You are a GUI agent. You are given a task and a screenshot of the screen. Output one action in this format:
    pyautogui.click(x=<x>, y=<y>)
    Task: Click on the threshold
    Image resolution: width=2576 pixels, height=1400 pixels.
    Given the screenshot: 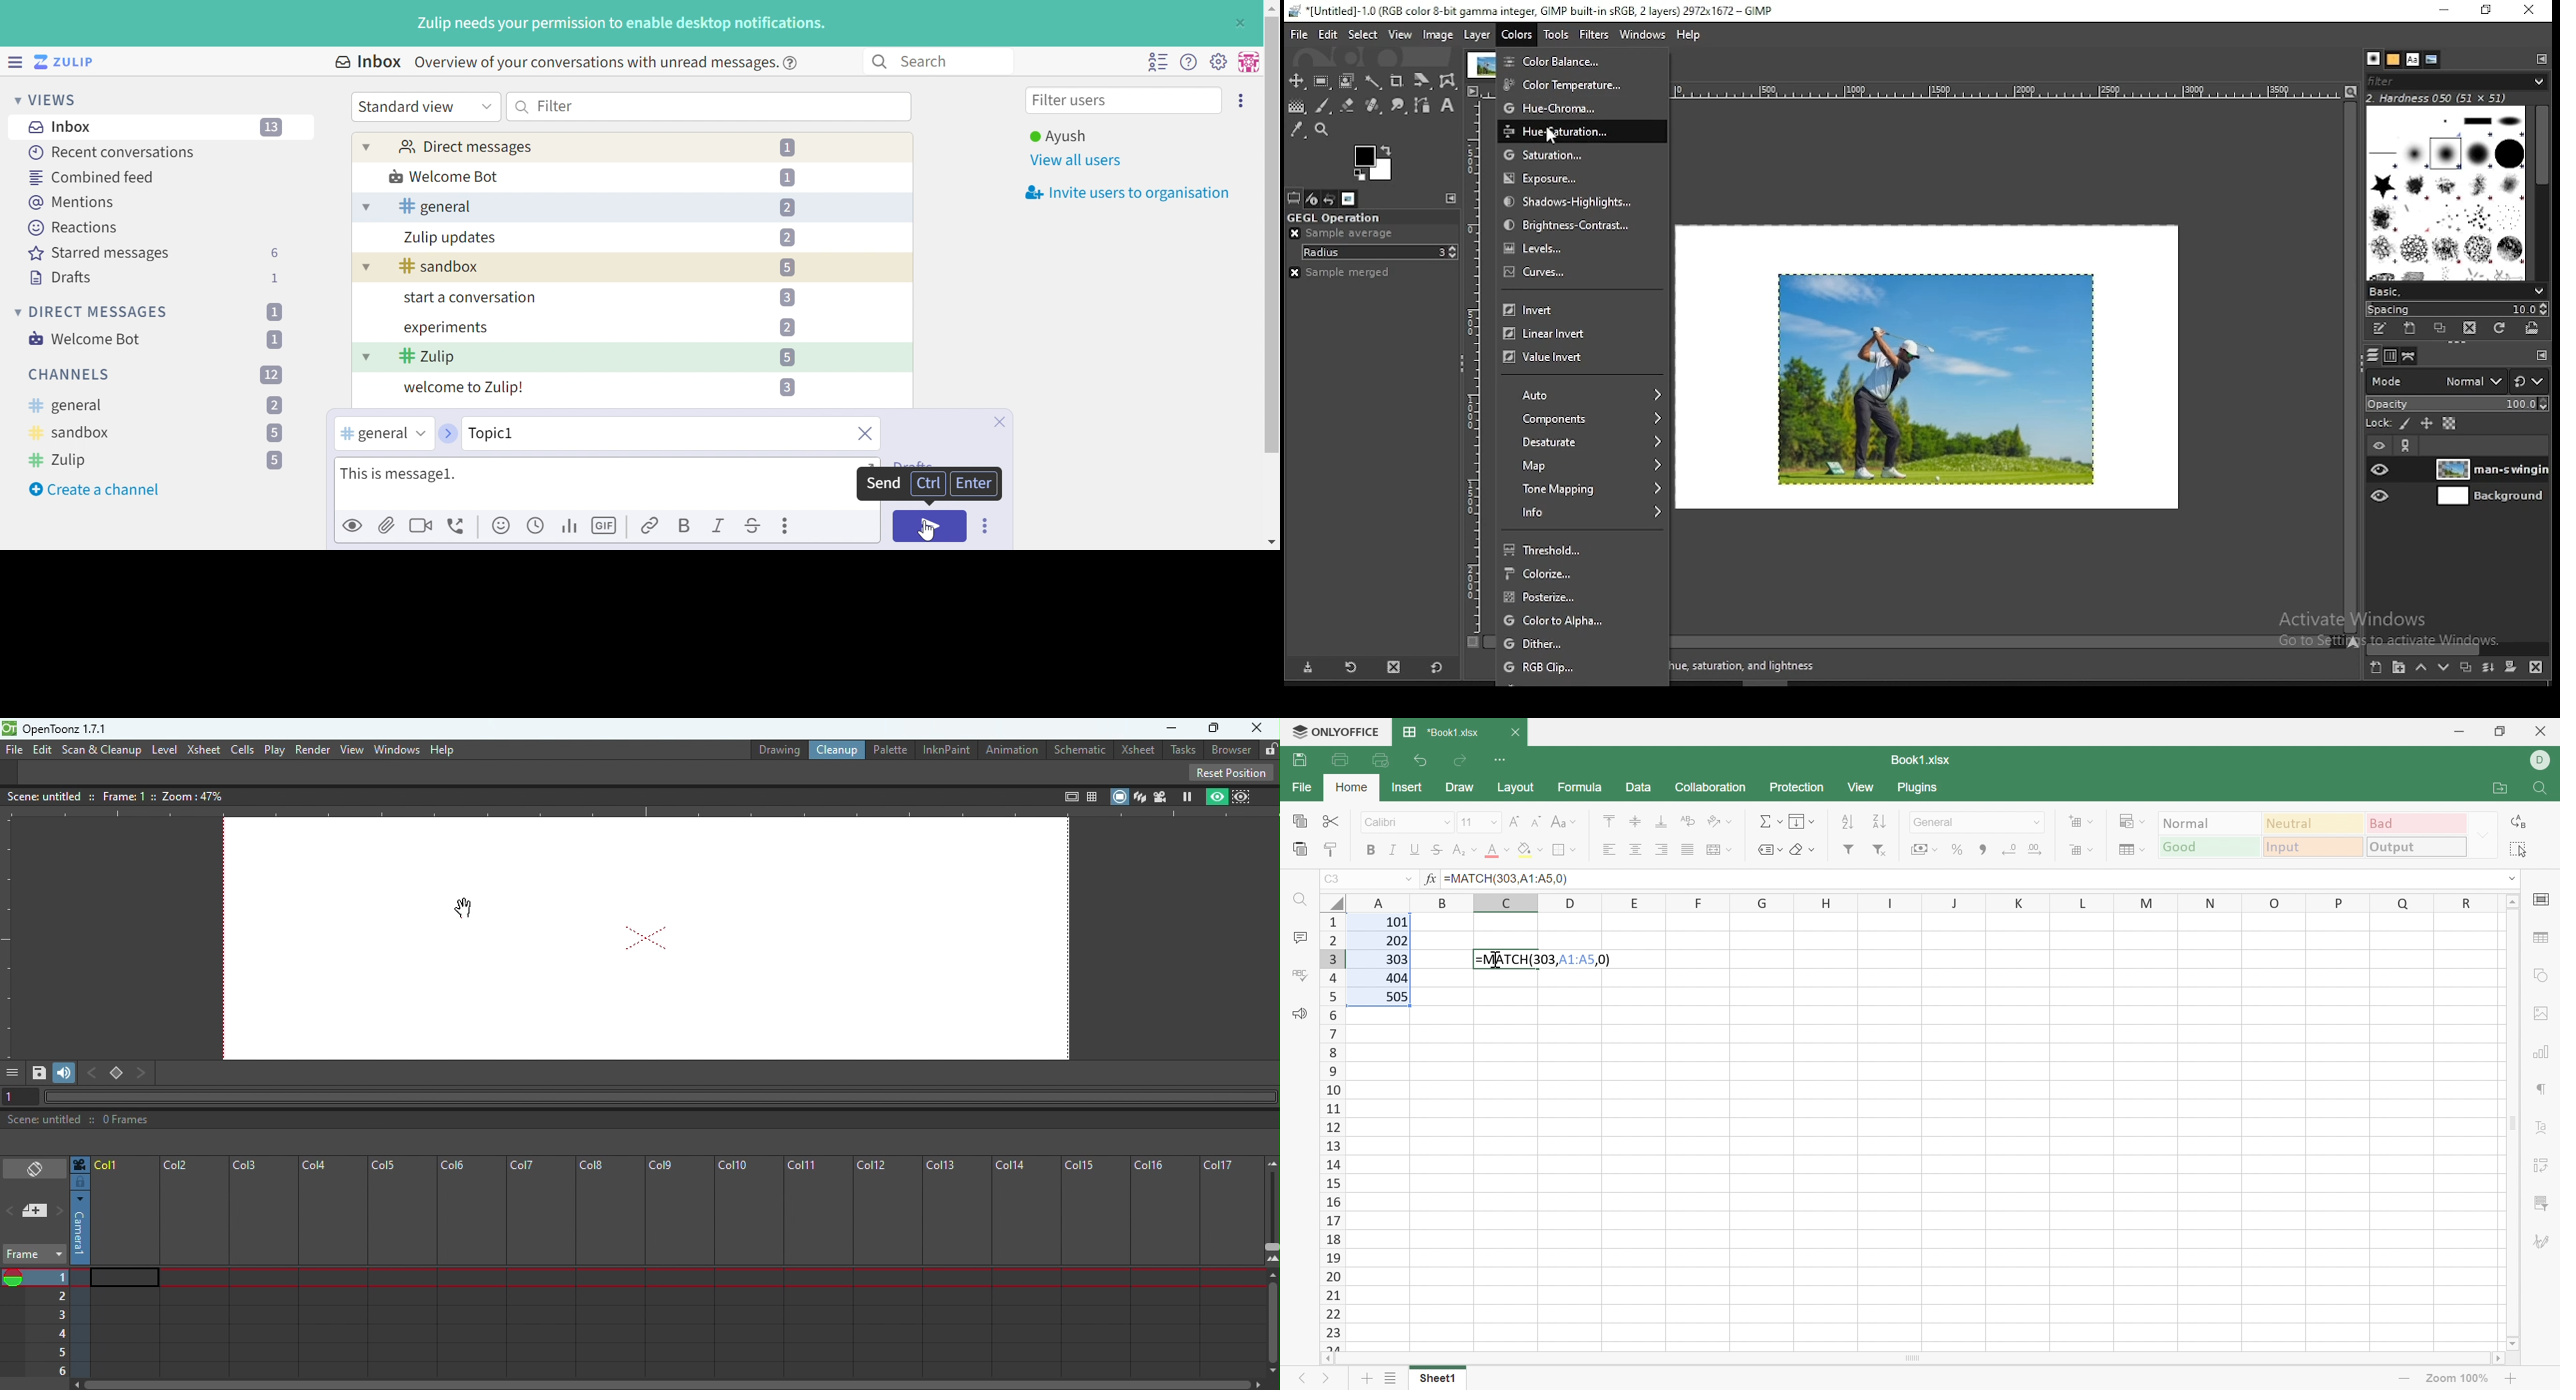 What is the action you would take?
    pyautogui.click(x=1583, y=548)
    